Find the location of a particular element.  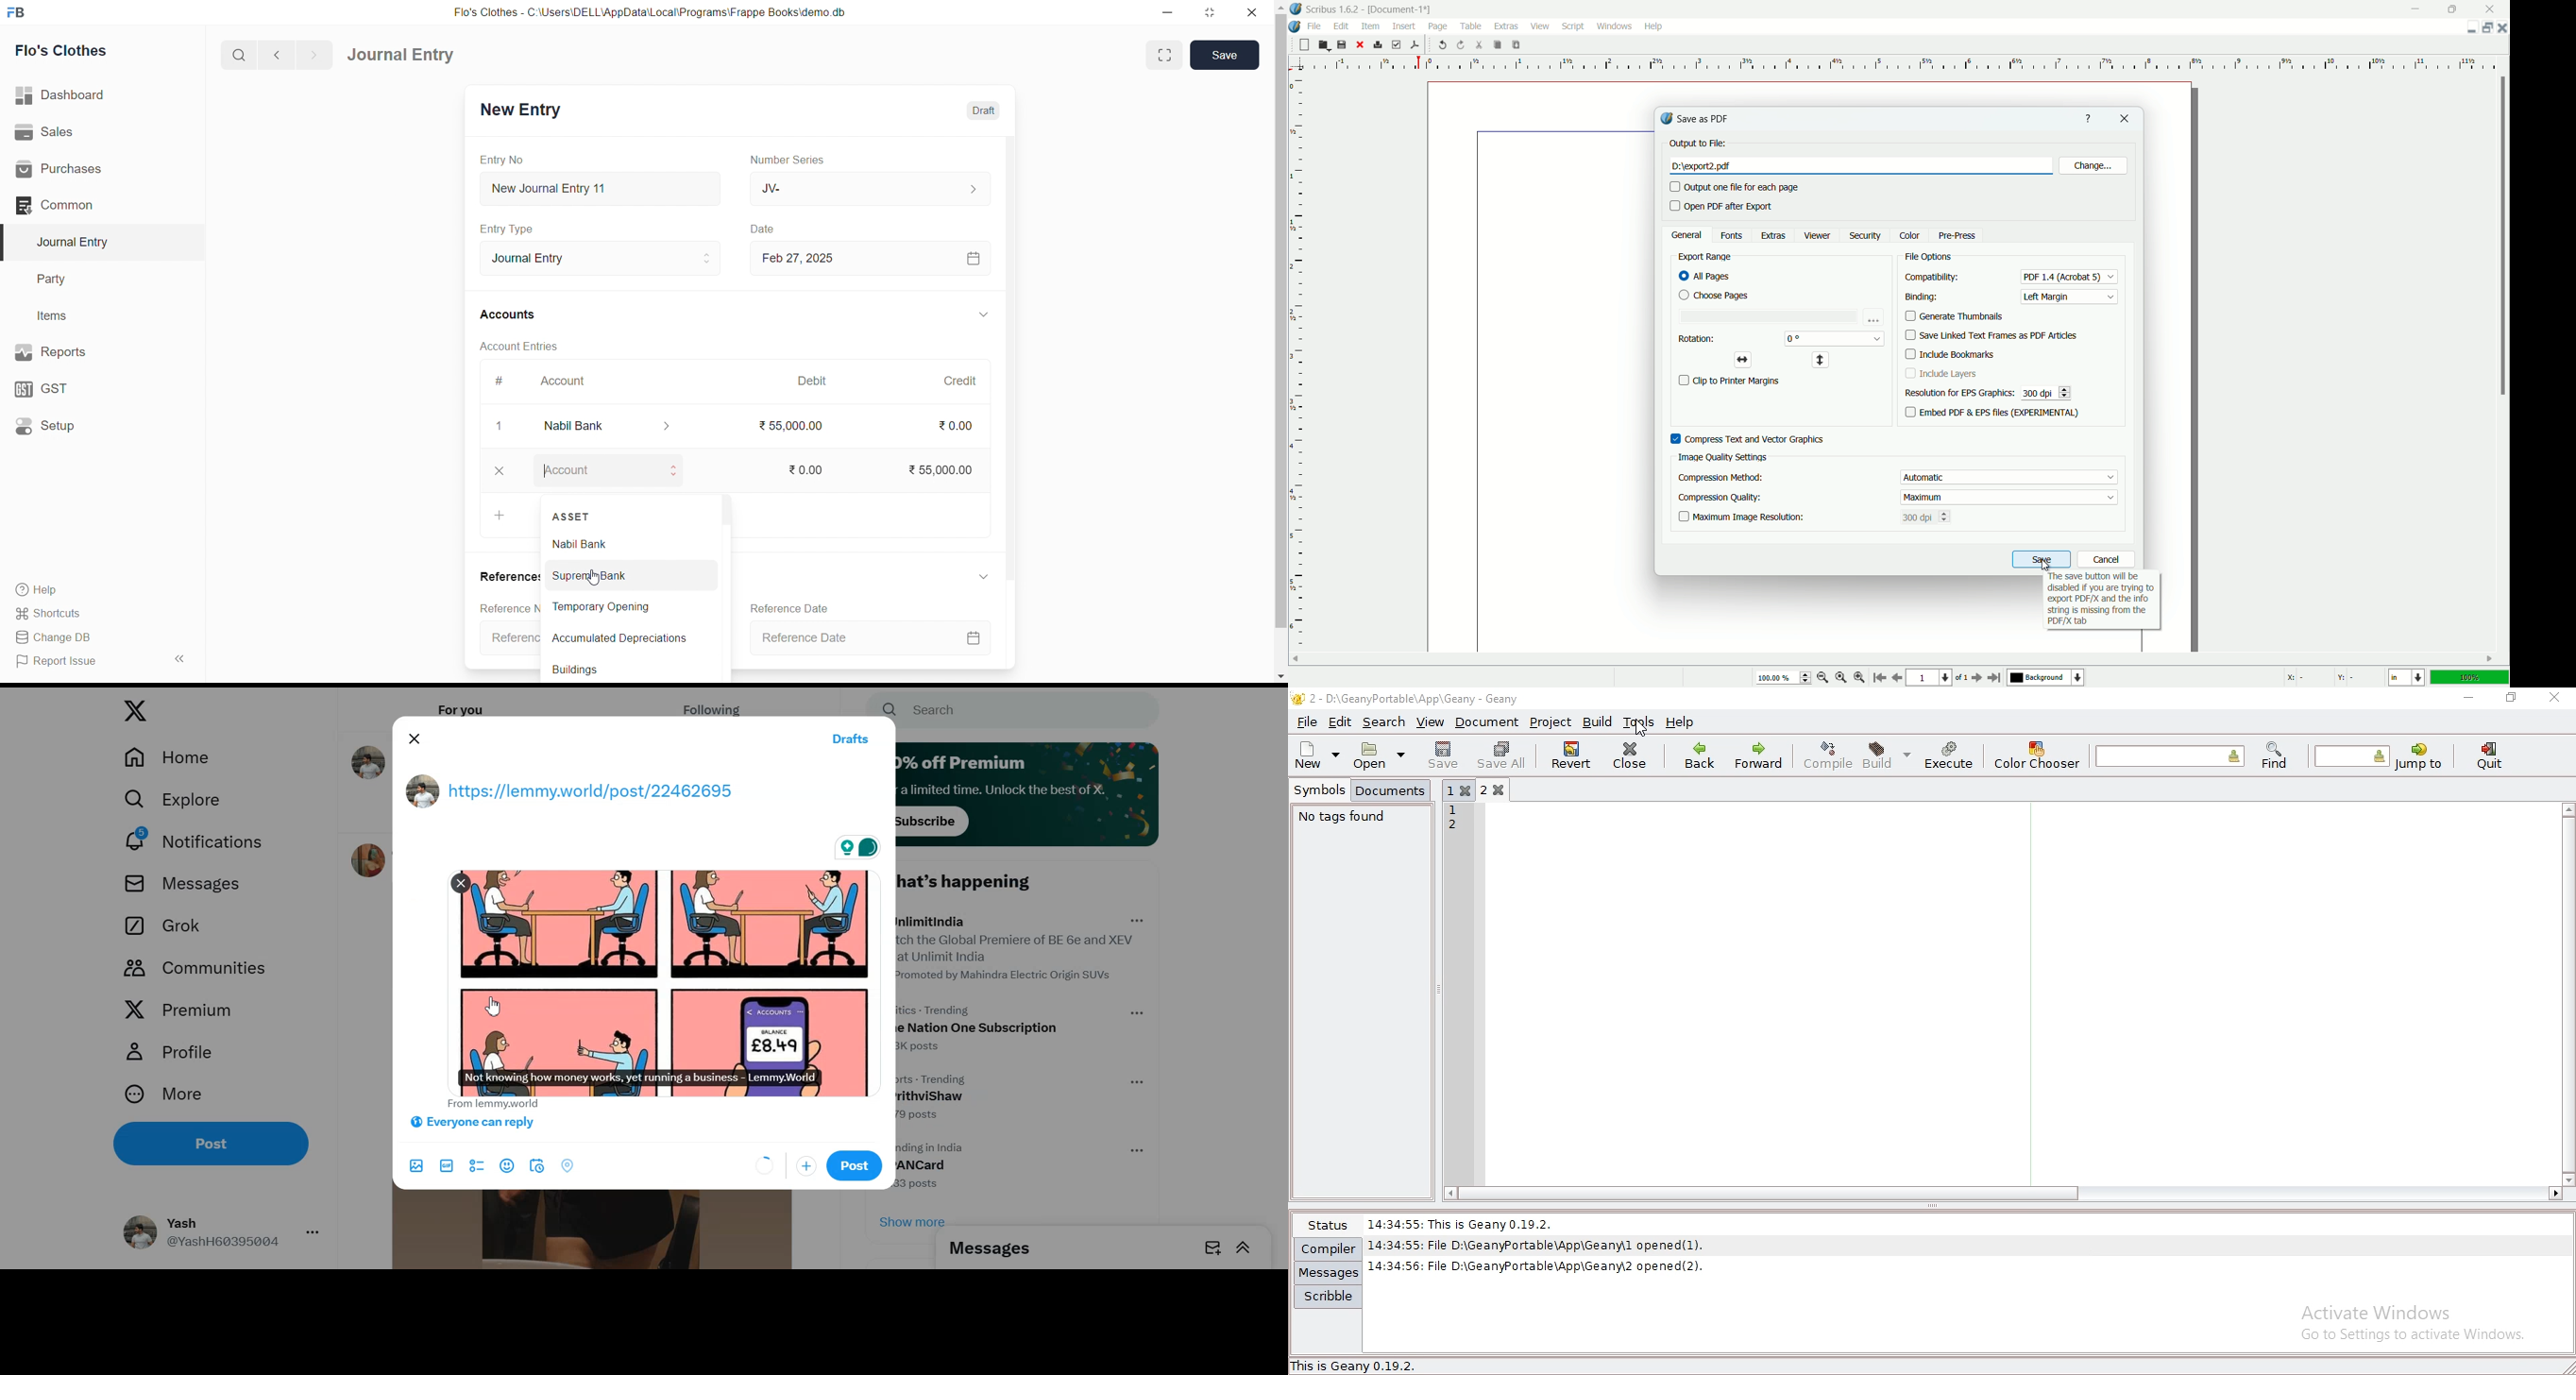

cut is located at coordinates (1477, 45).